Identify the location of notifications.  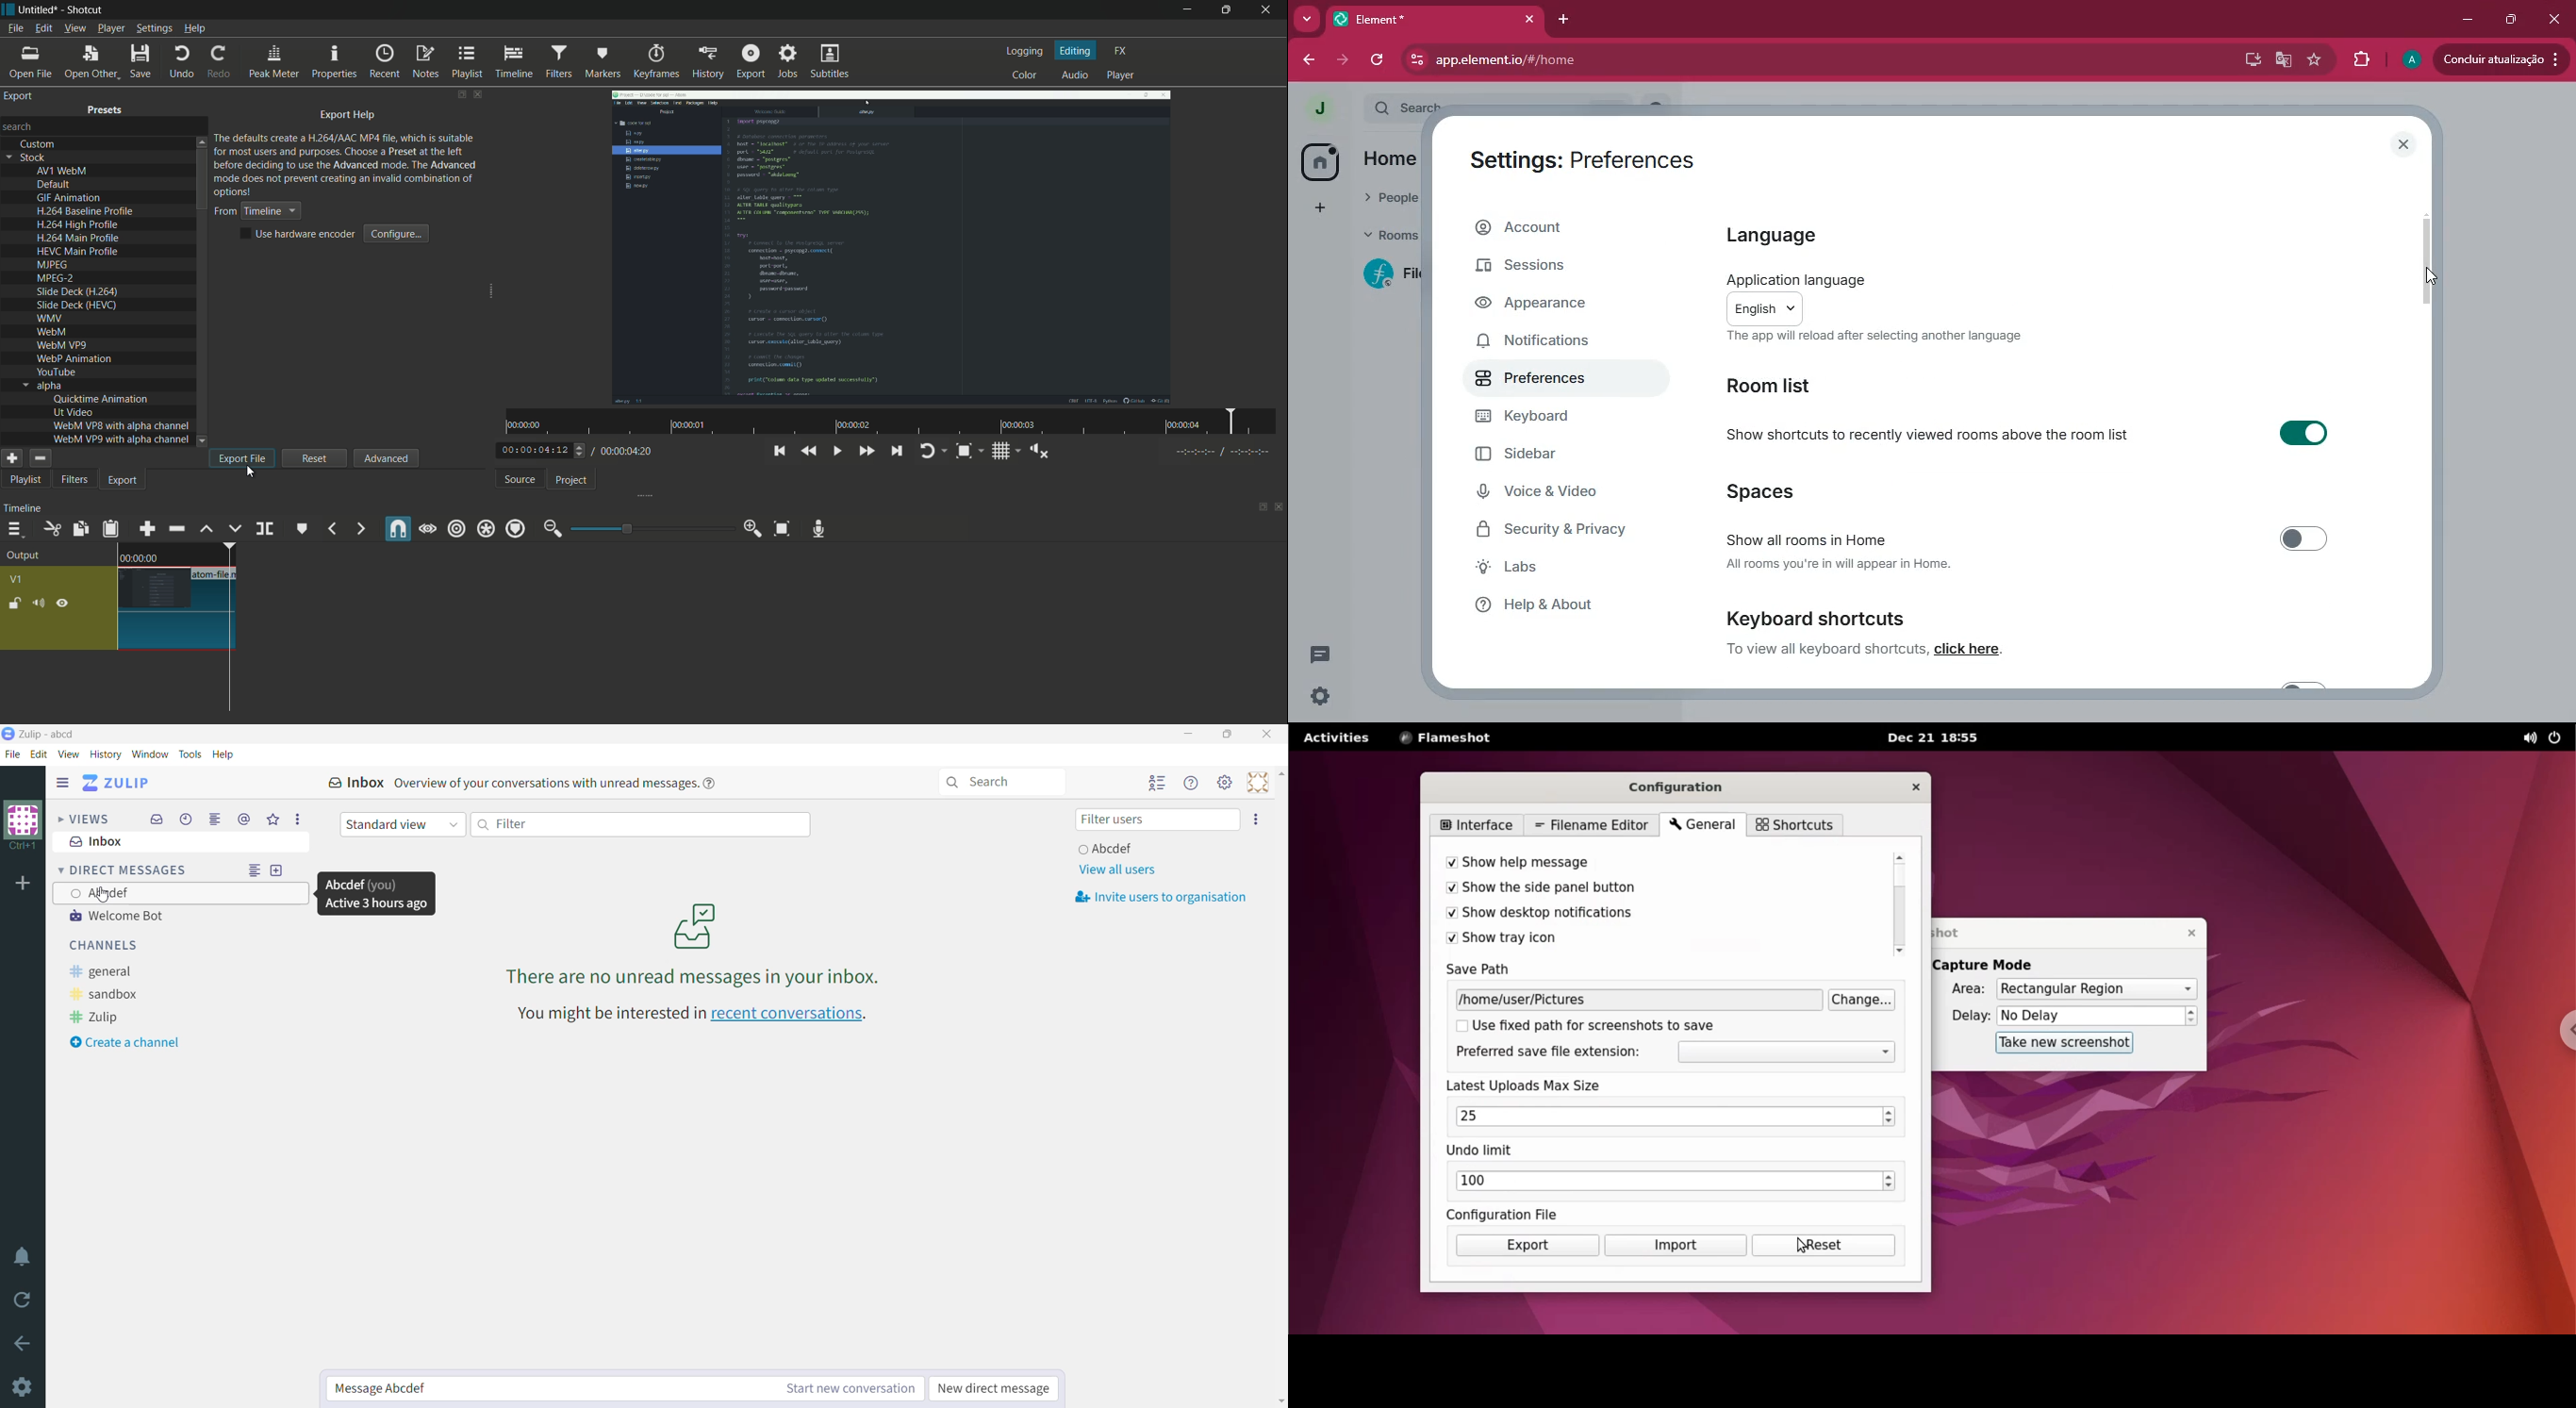
(1553, 345).